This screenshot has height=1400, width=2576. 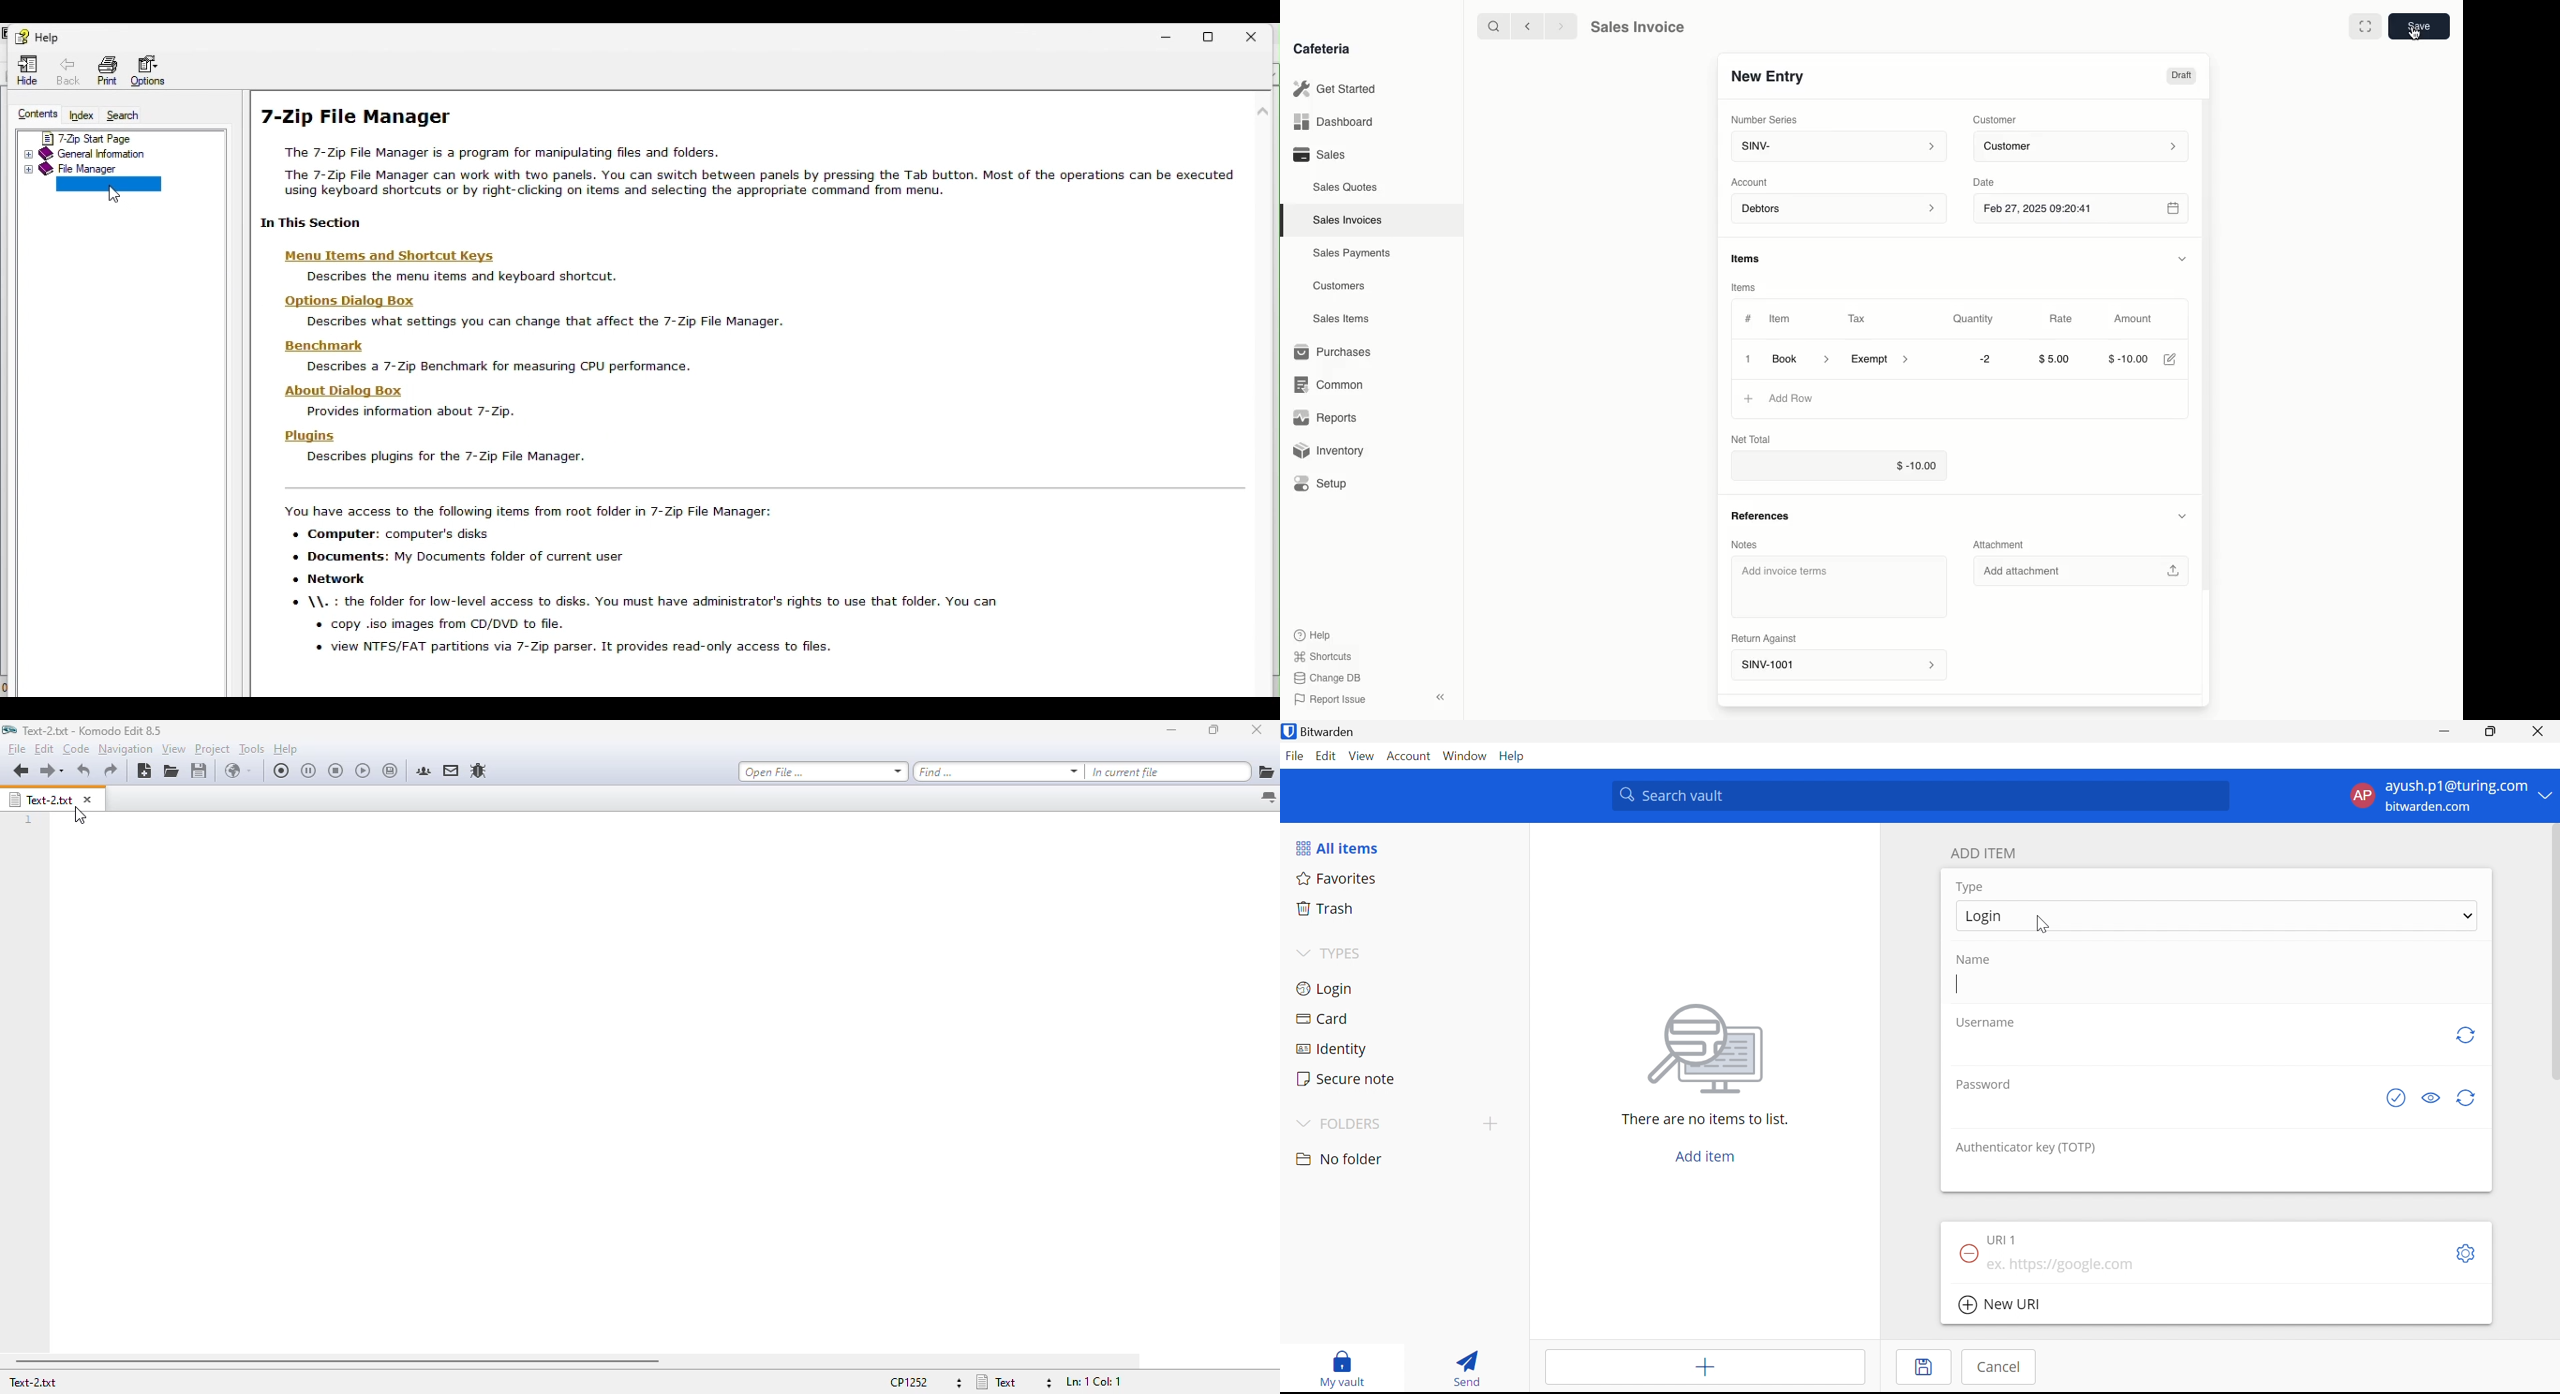 What do you see at coordinates (2413, 39) in the screenshot?
I see `cursor` at bounding box center [2413, 39].